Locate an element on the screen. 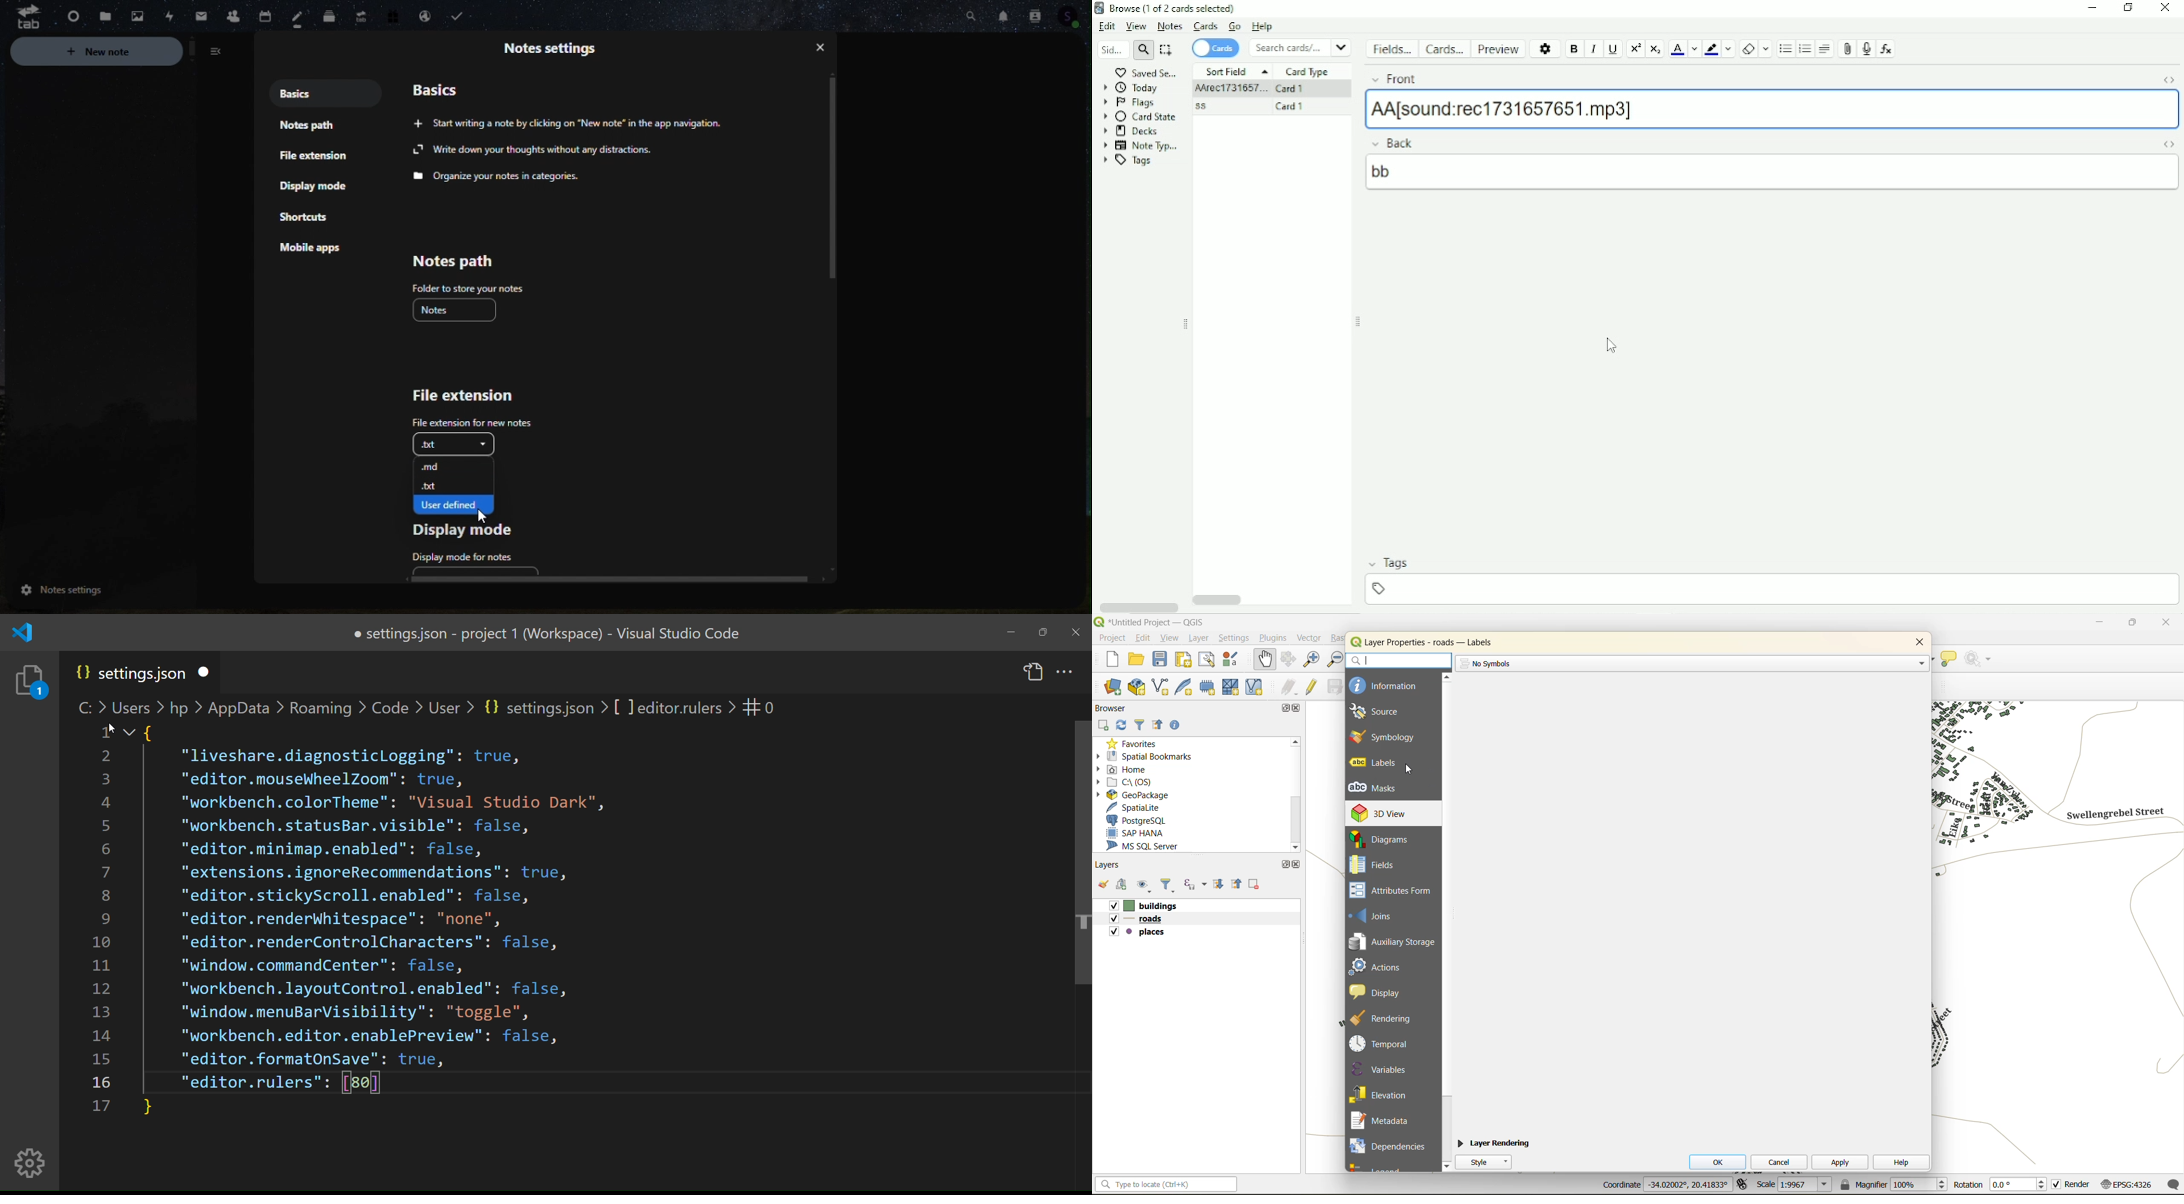 The width and height of the screenshot is (2184, 1204). Photos is located at coordinates (137, 16).